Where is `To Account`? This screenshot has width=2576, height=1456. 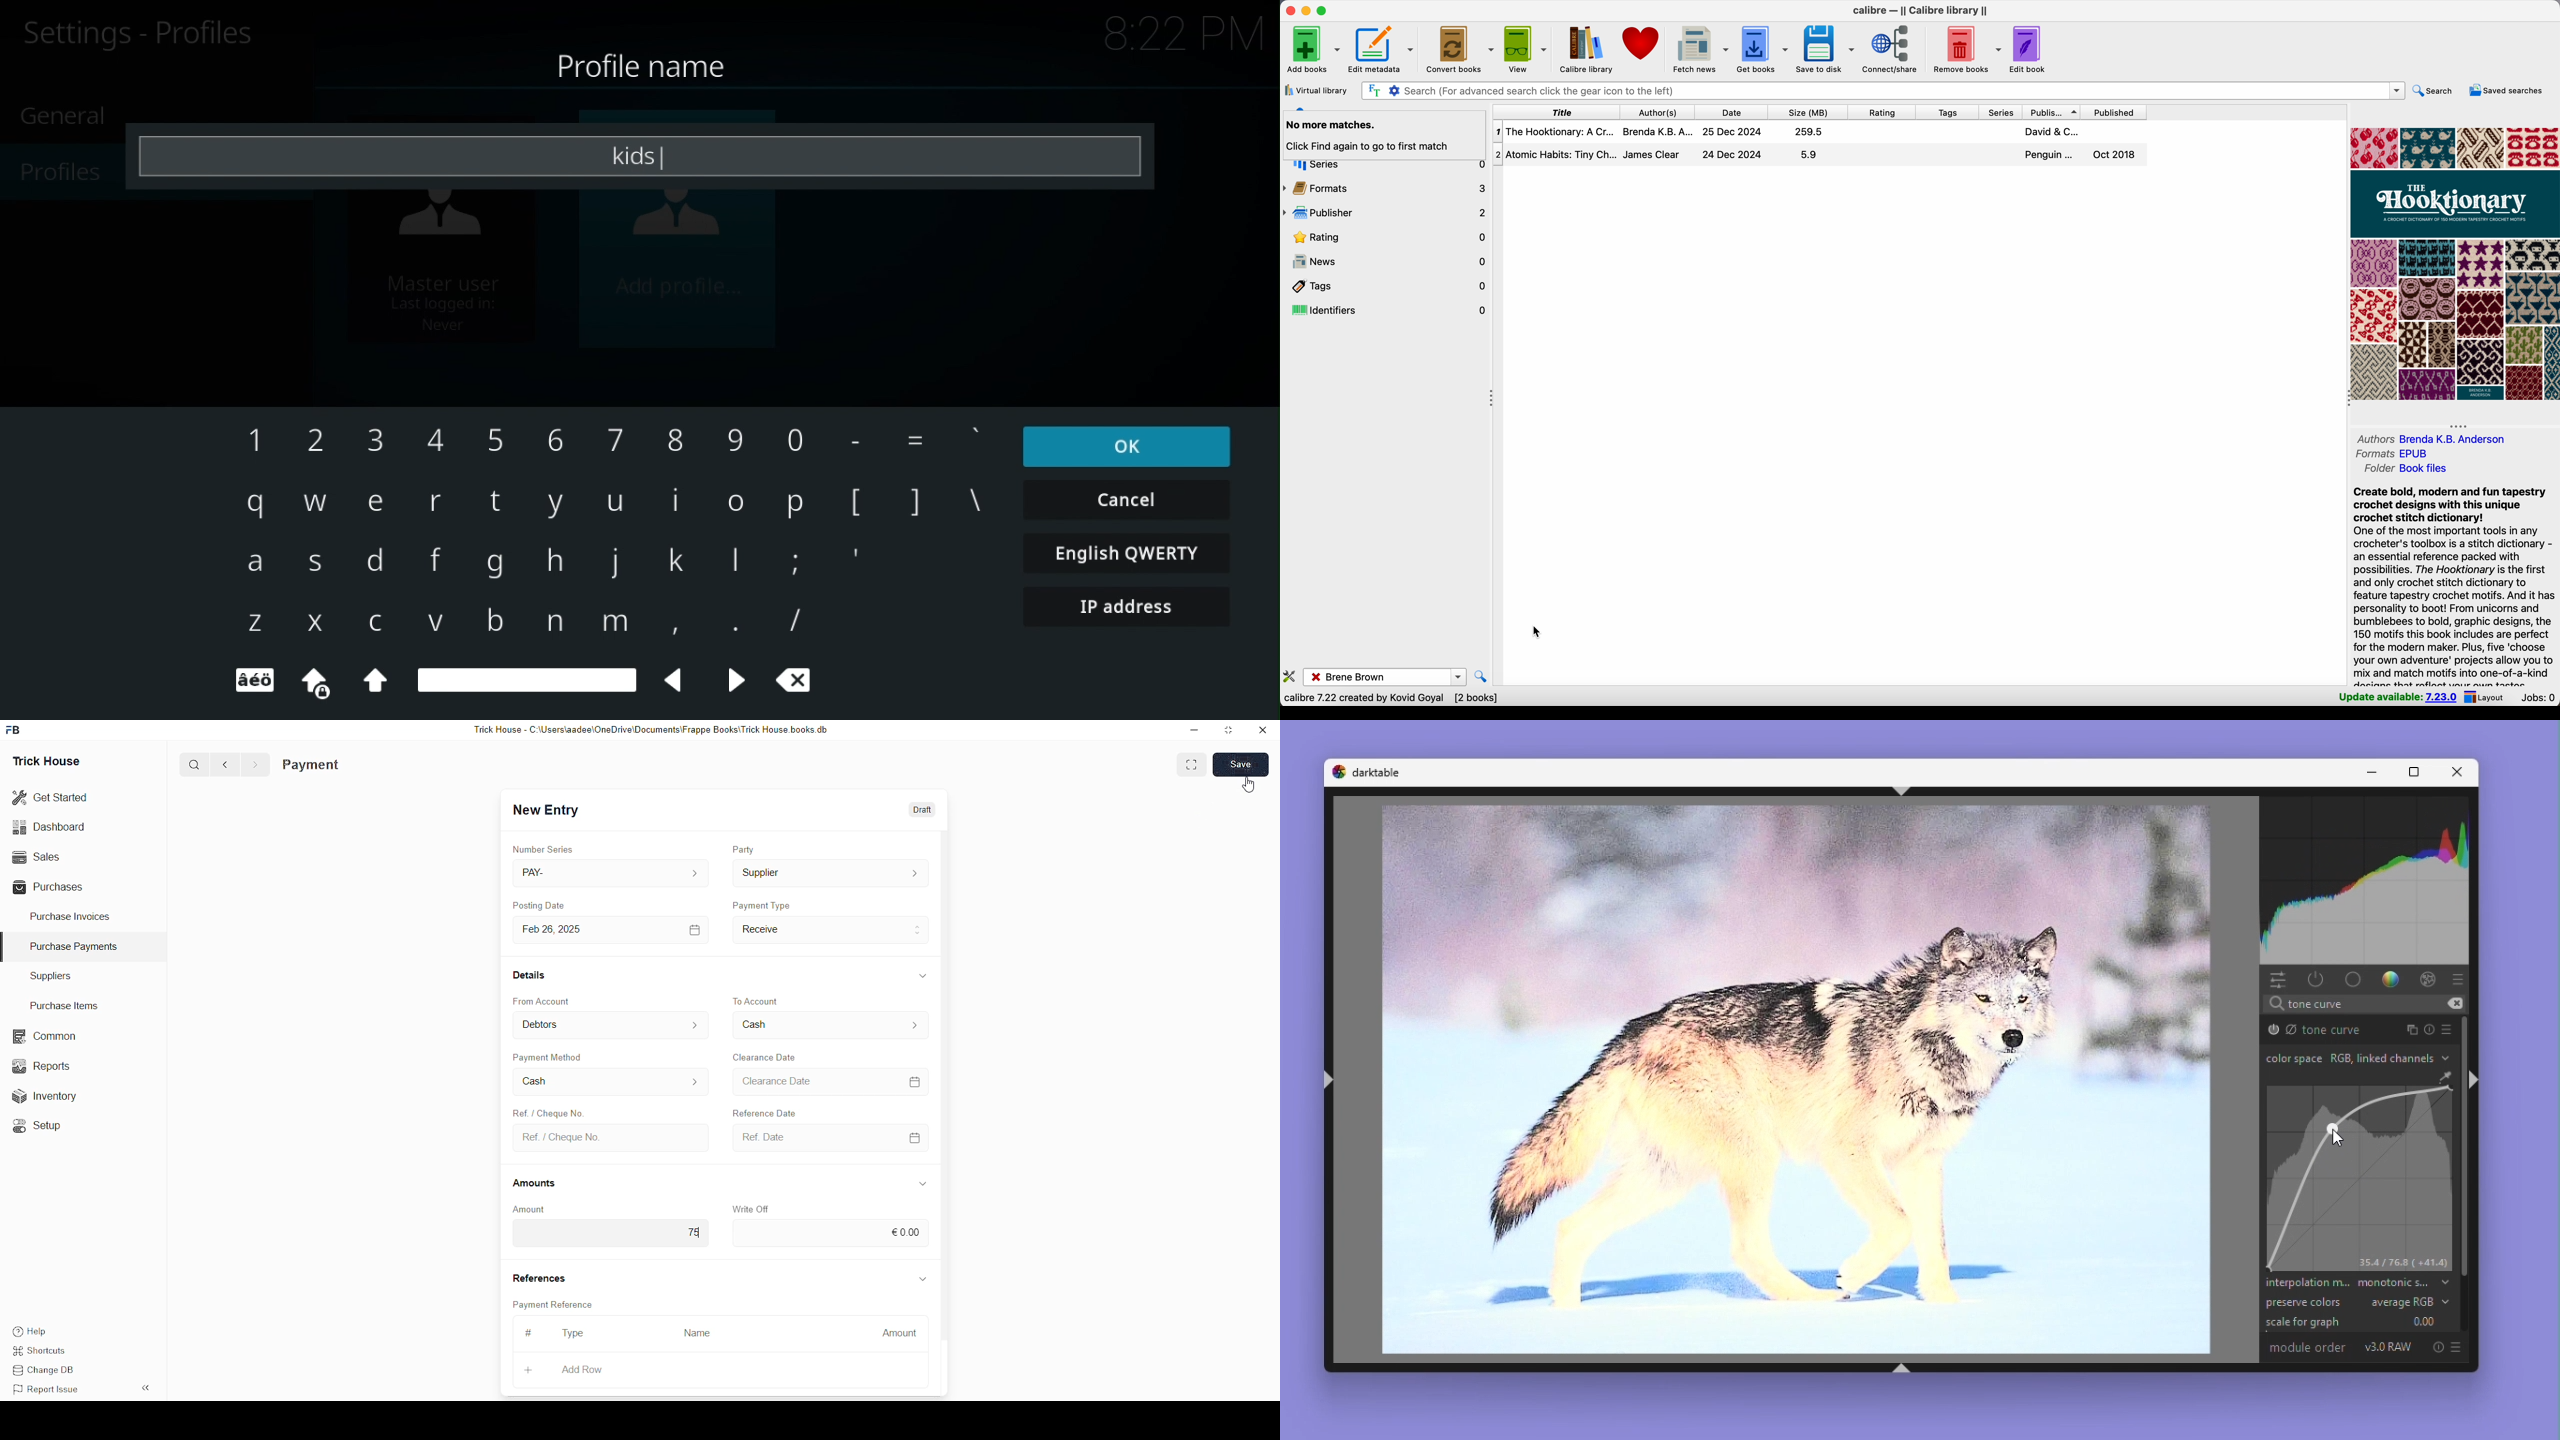
To Account is located at coordinates (760, 996).